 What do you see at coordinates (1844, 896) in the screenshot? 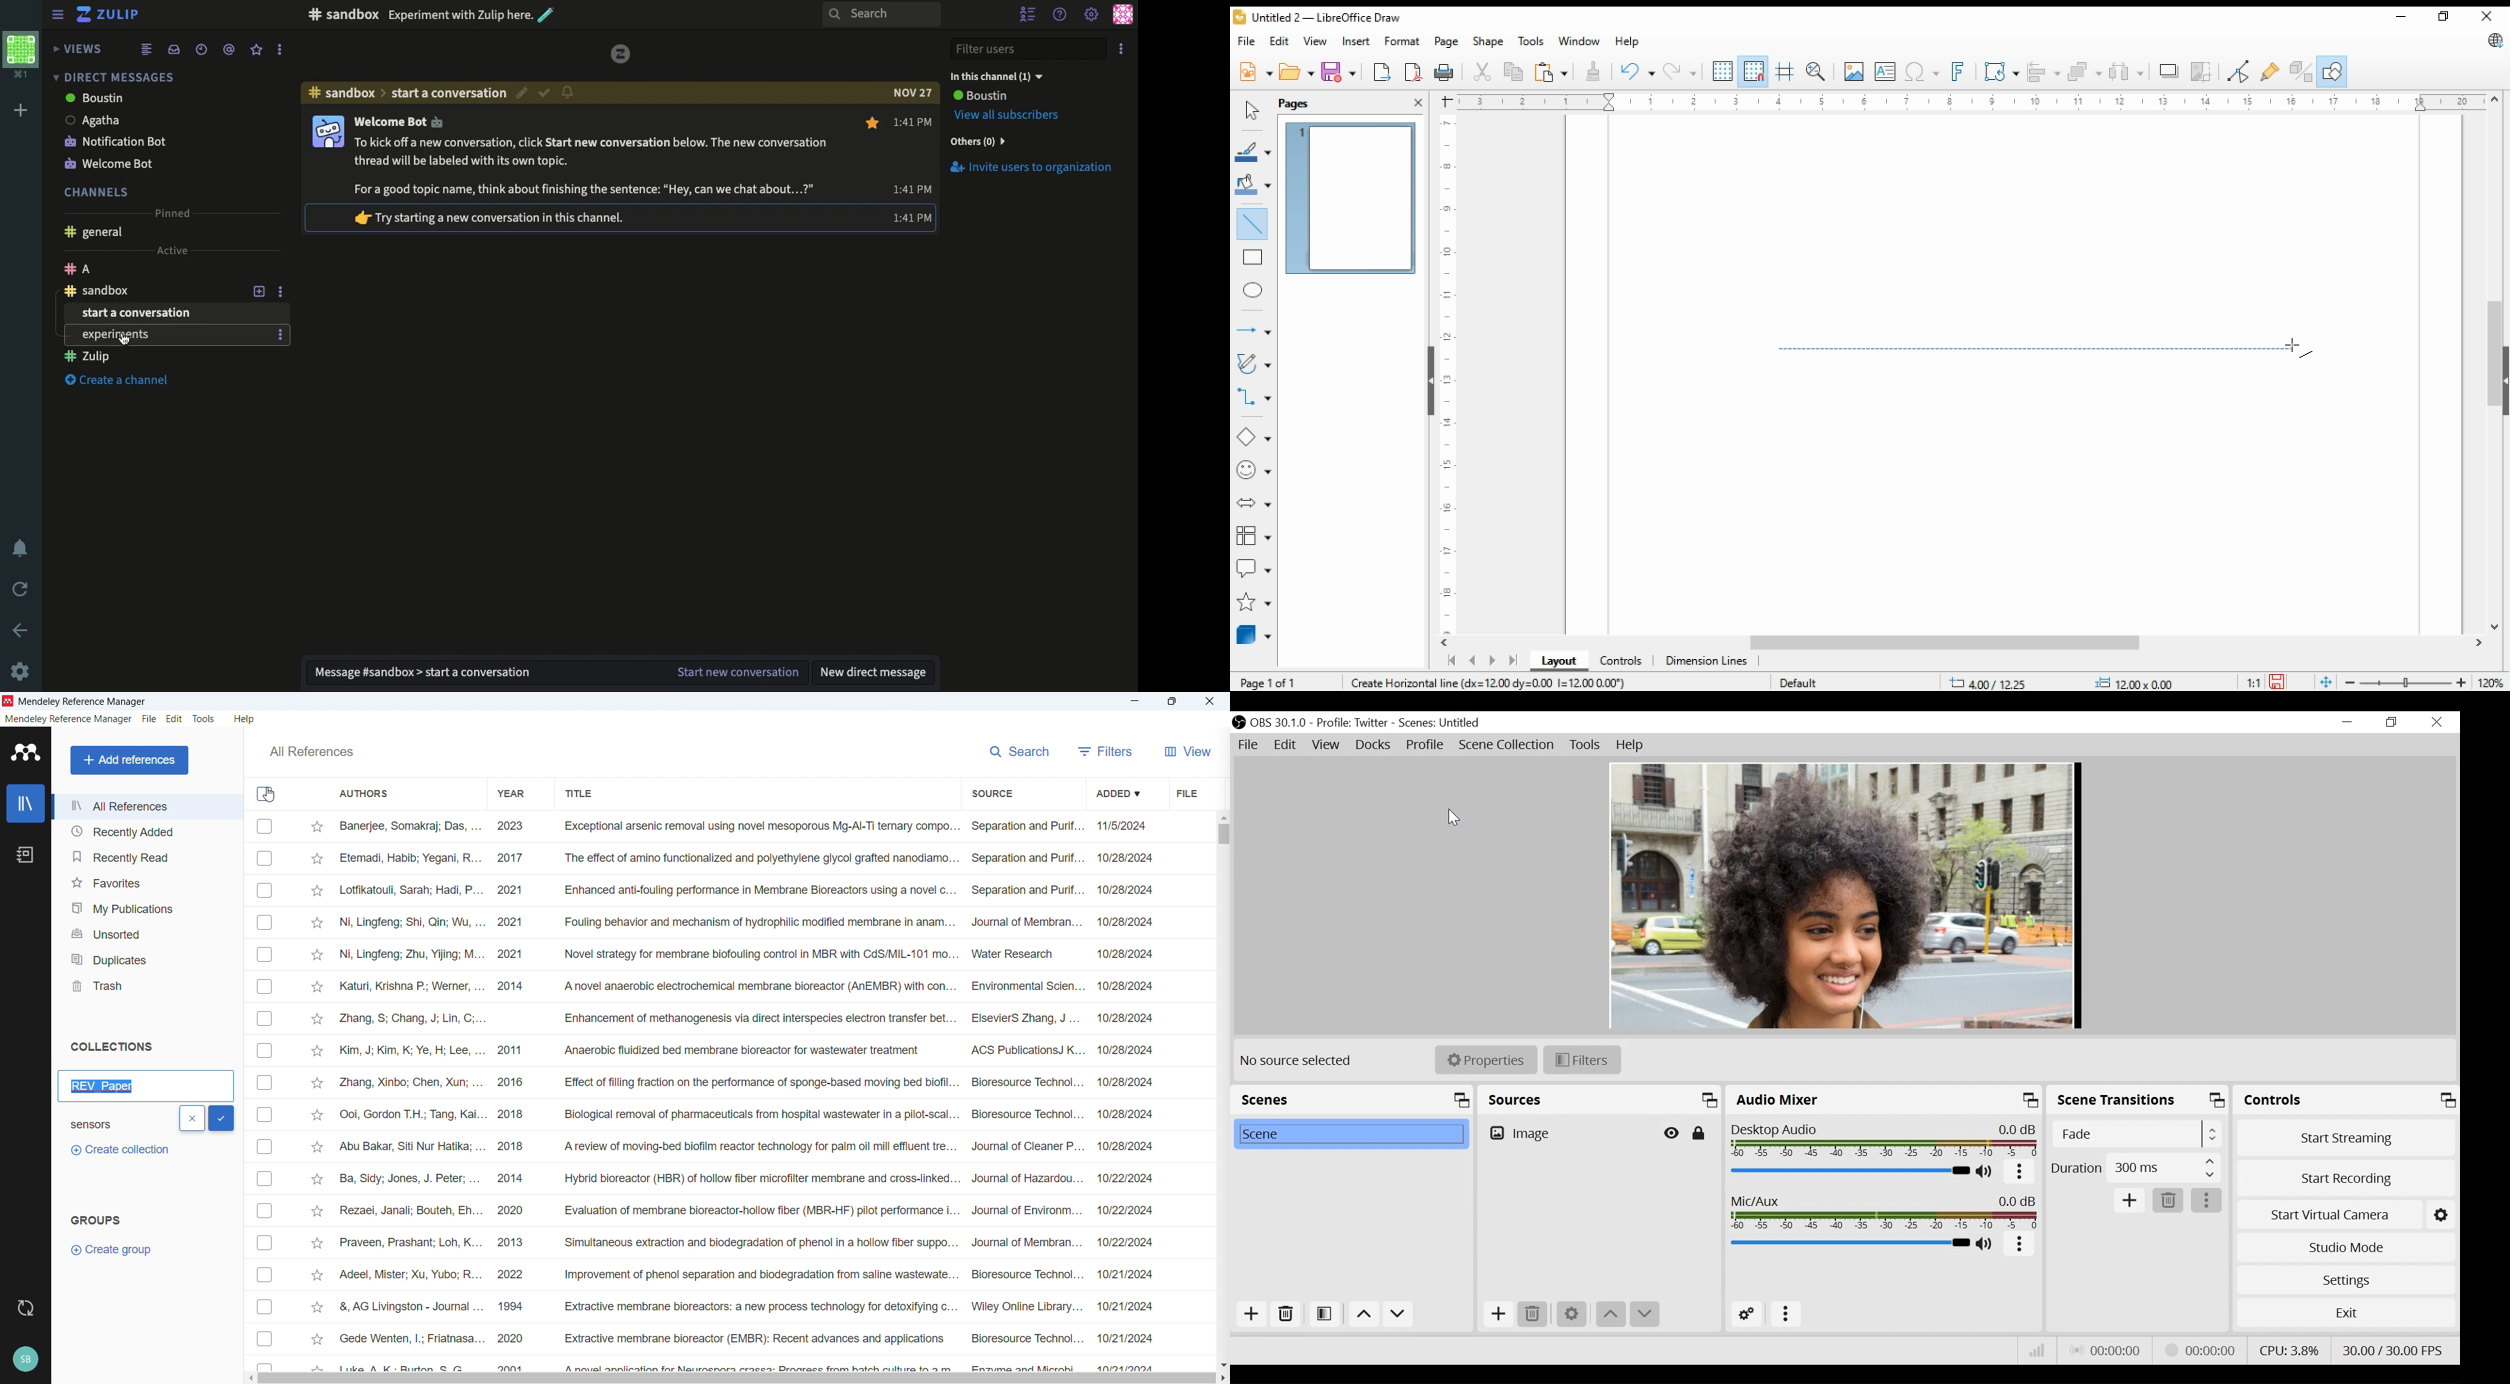
I see `Preview` at bounding box center [1844, 896].